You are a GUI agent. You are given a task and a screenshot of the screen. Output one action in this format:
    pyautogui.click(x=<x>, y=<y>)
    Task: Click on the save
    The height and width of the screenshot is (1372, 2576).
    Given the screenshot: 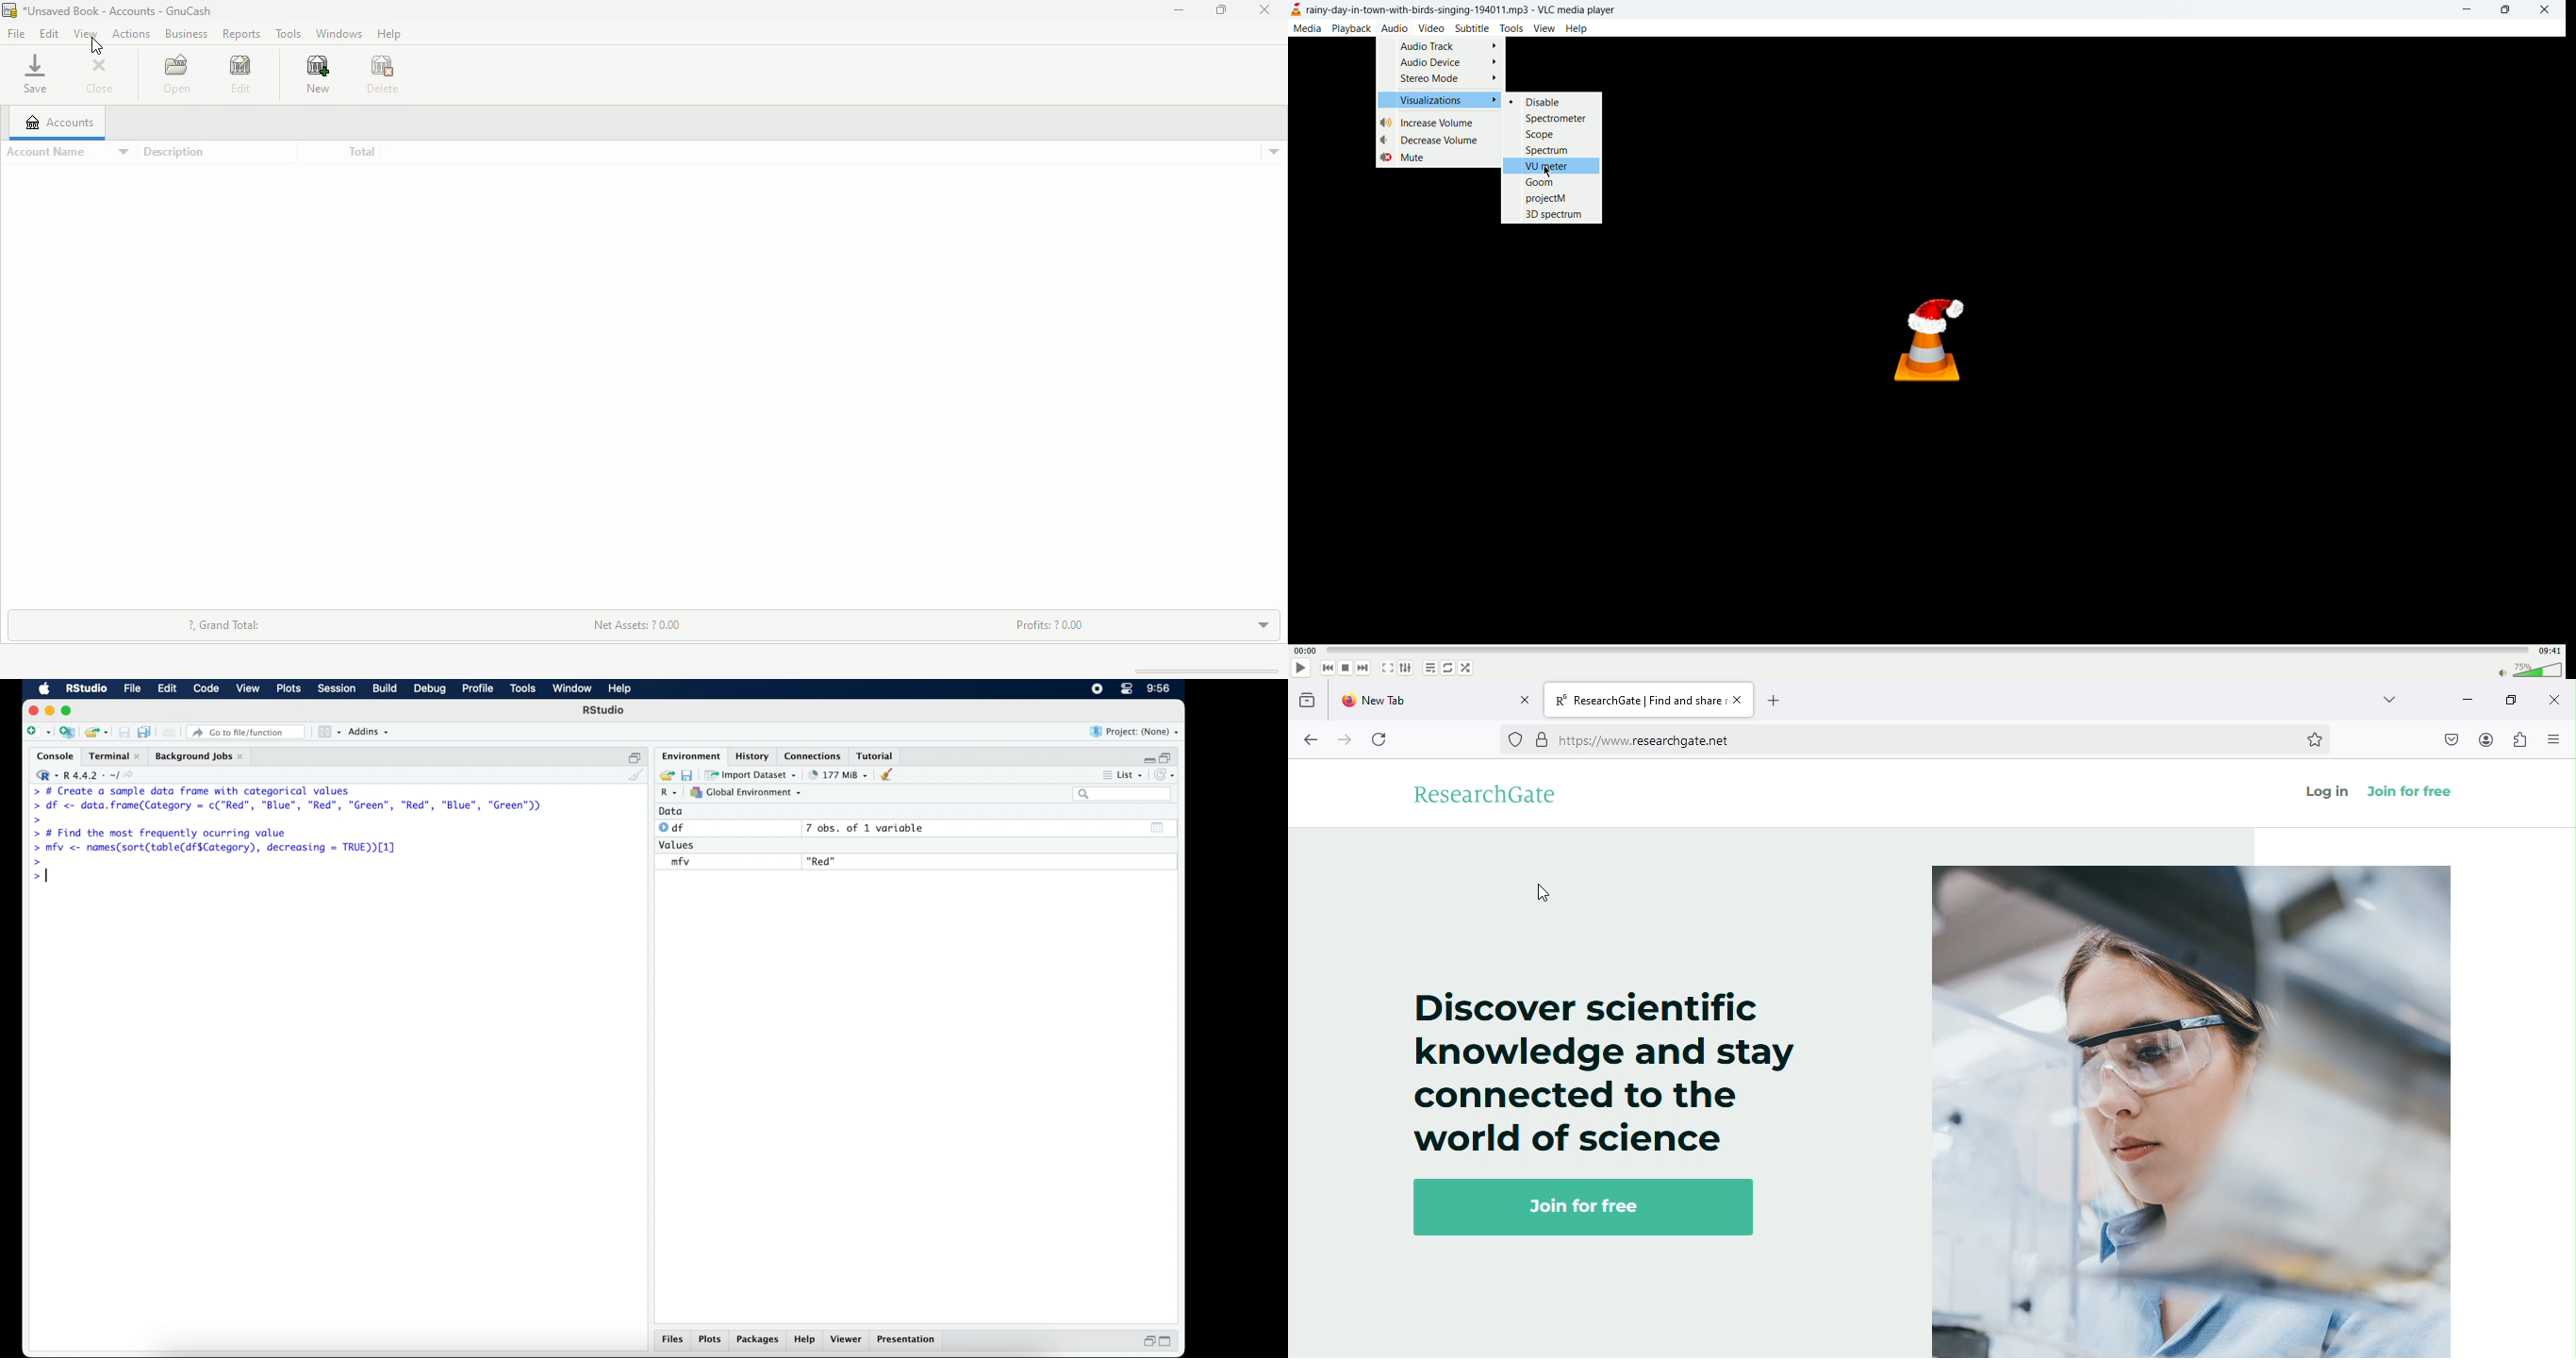 What is the action you would take?
    pyautogui.click(x=122, y=730)
    